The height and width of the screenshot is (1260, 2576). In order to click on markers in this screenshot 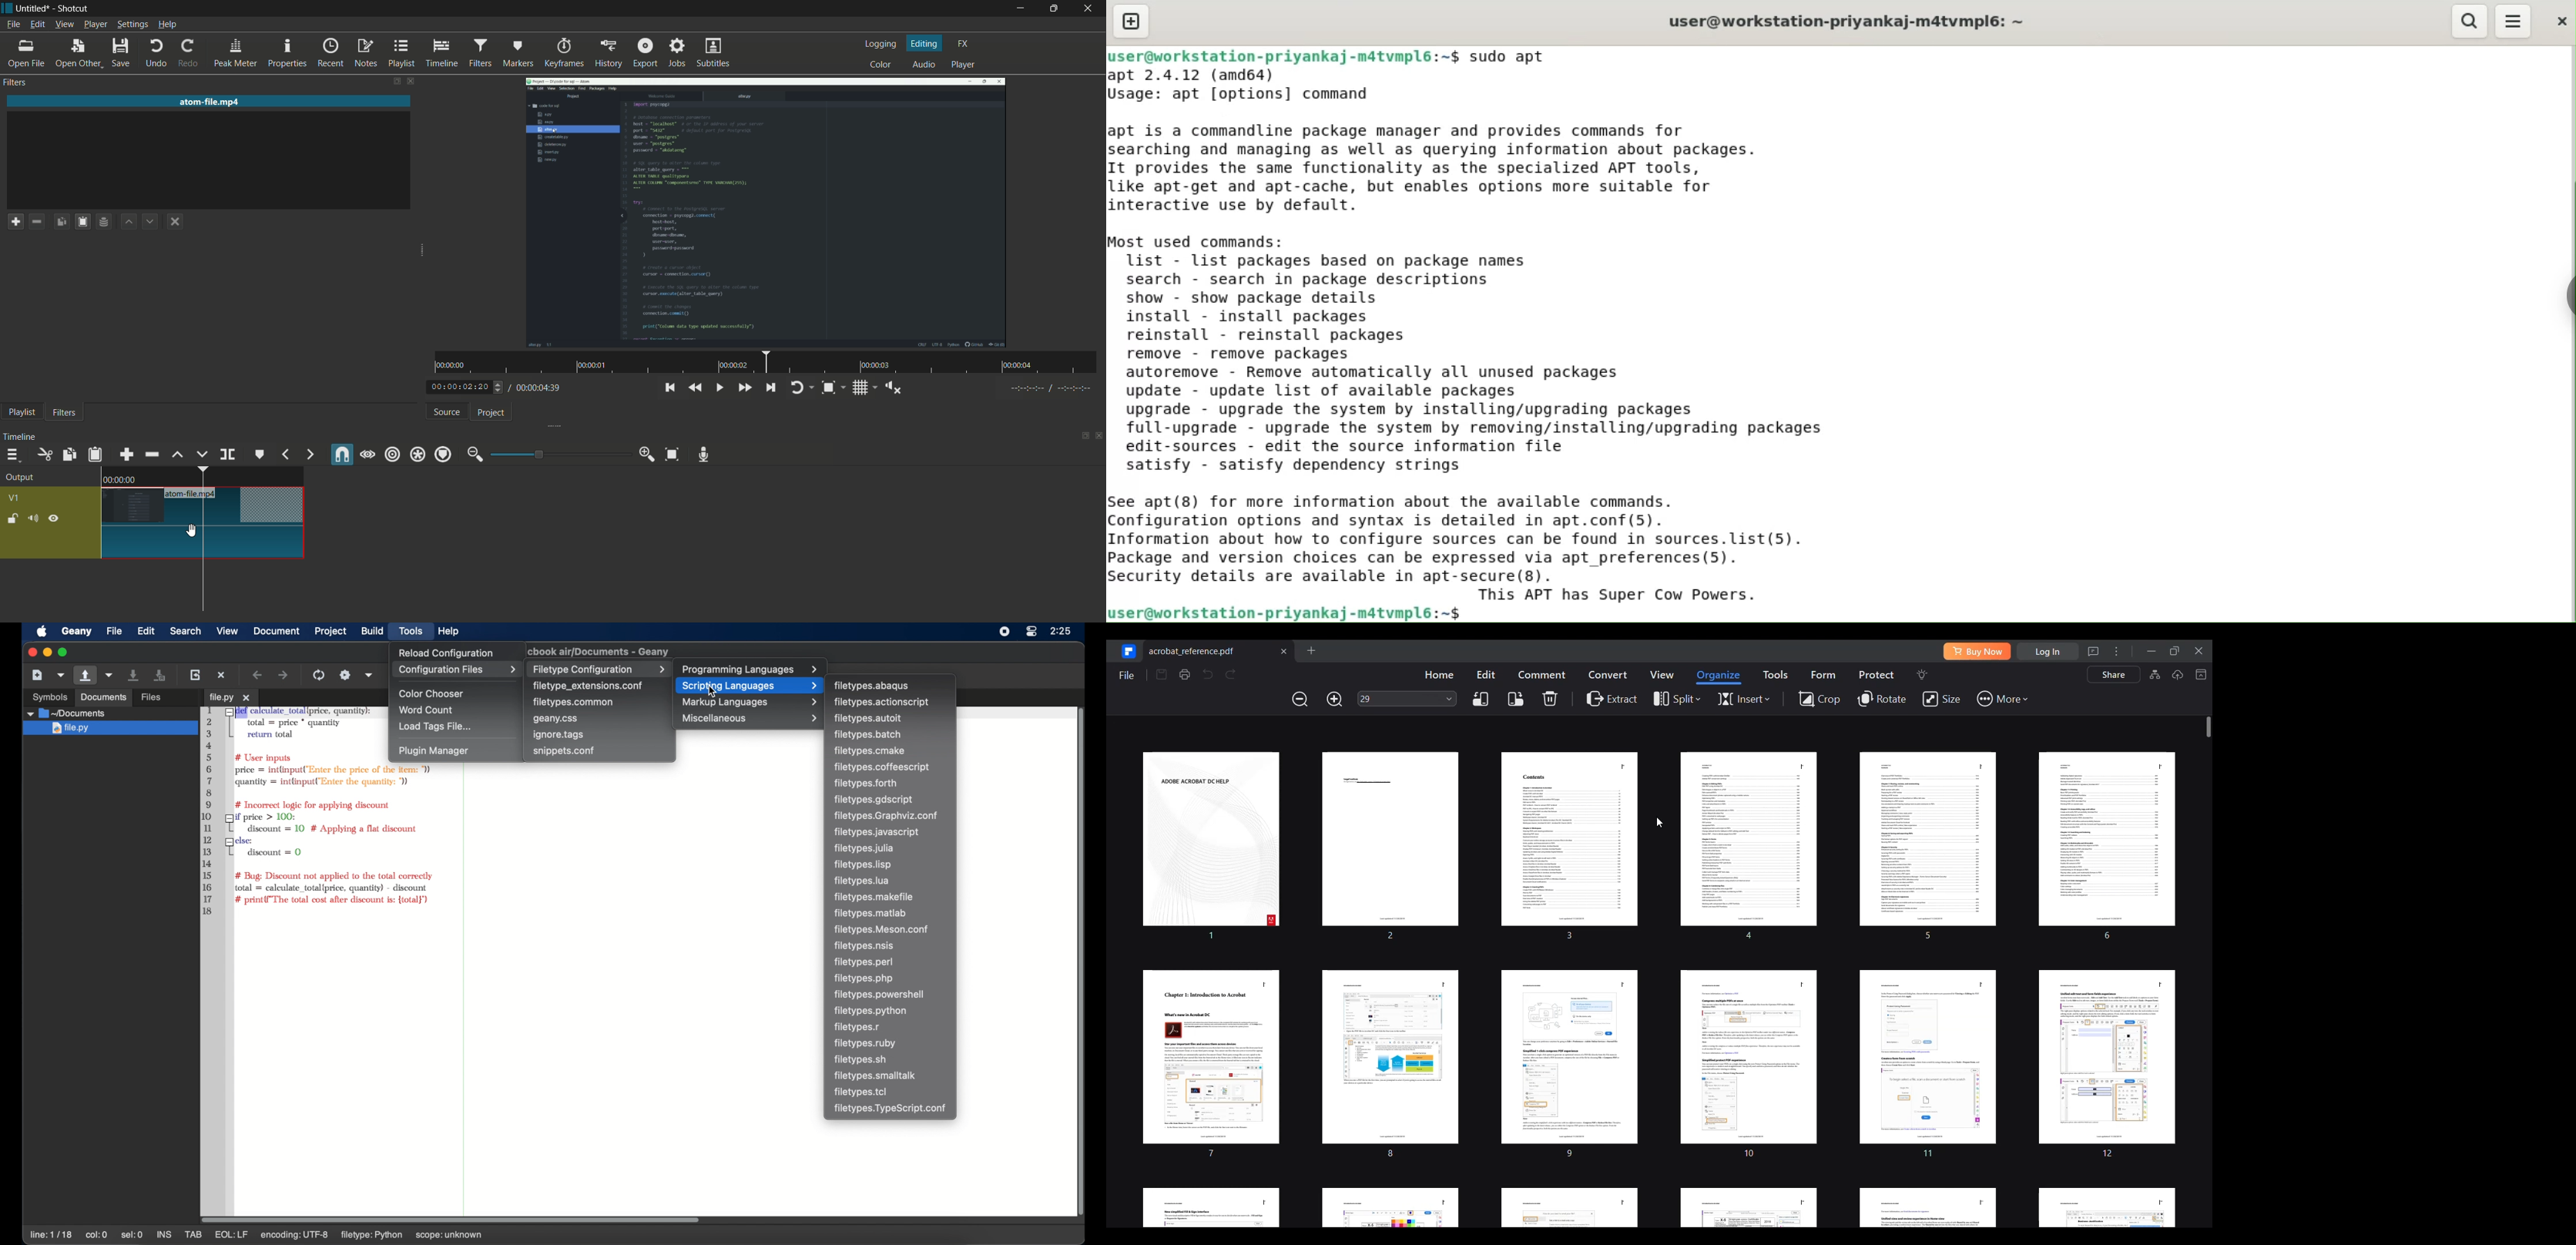, I will do `click(519, 54)`.